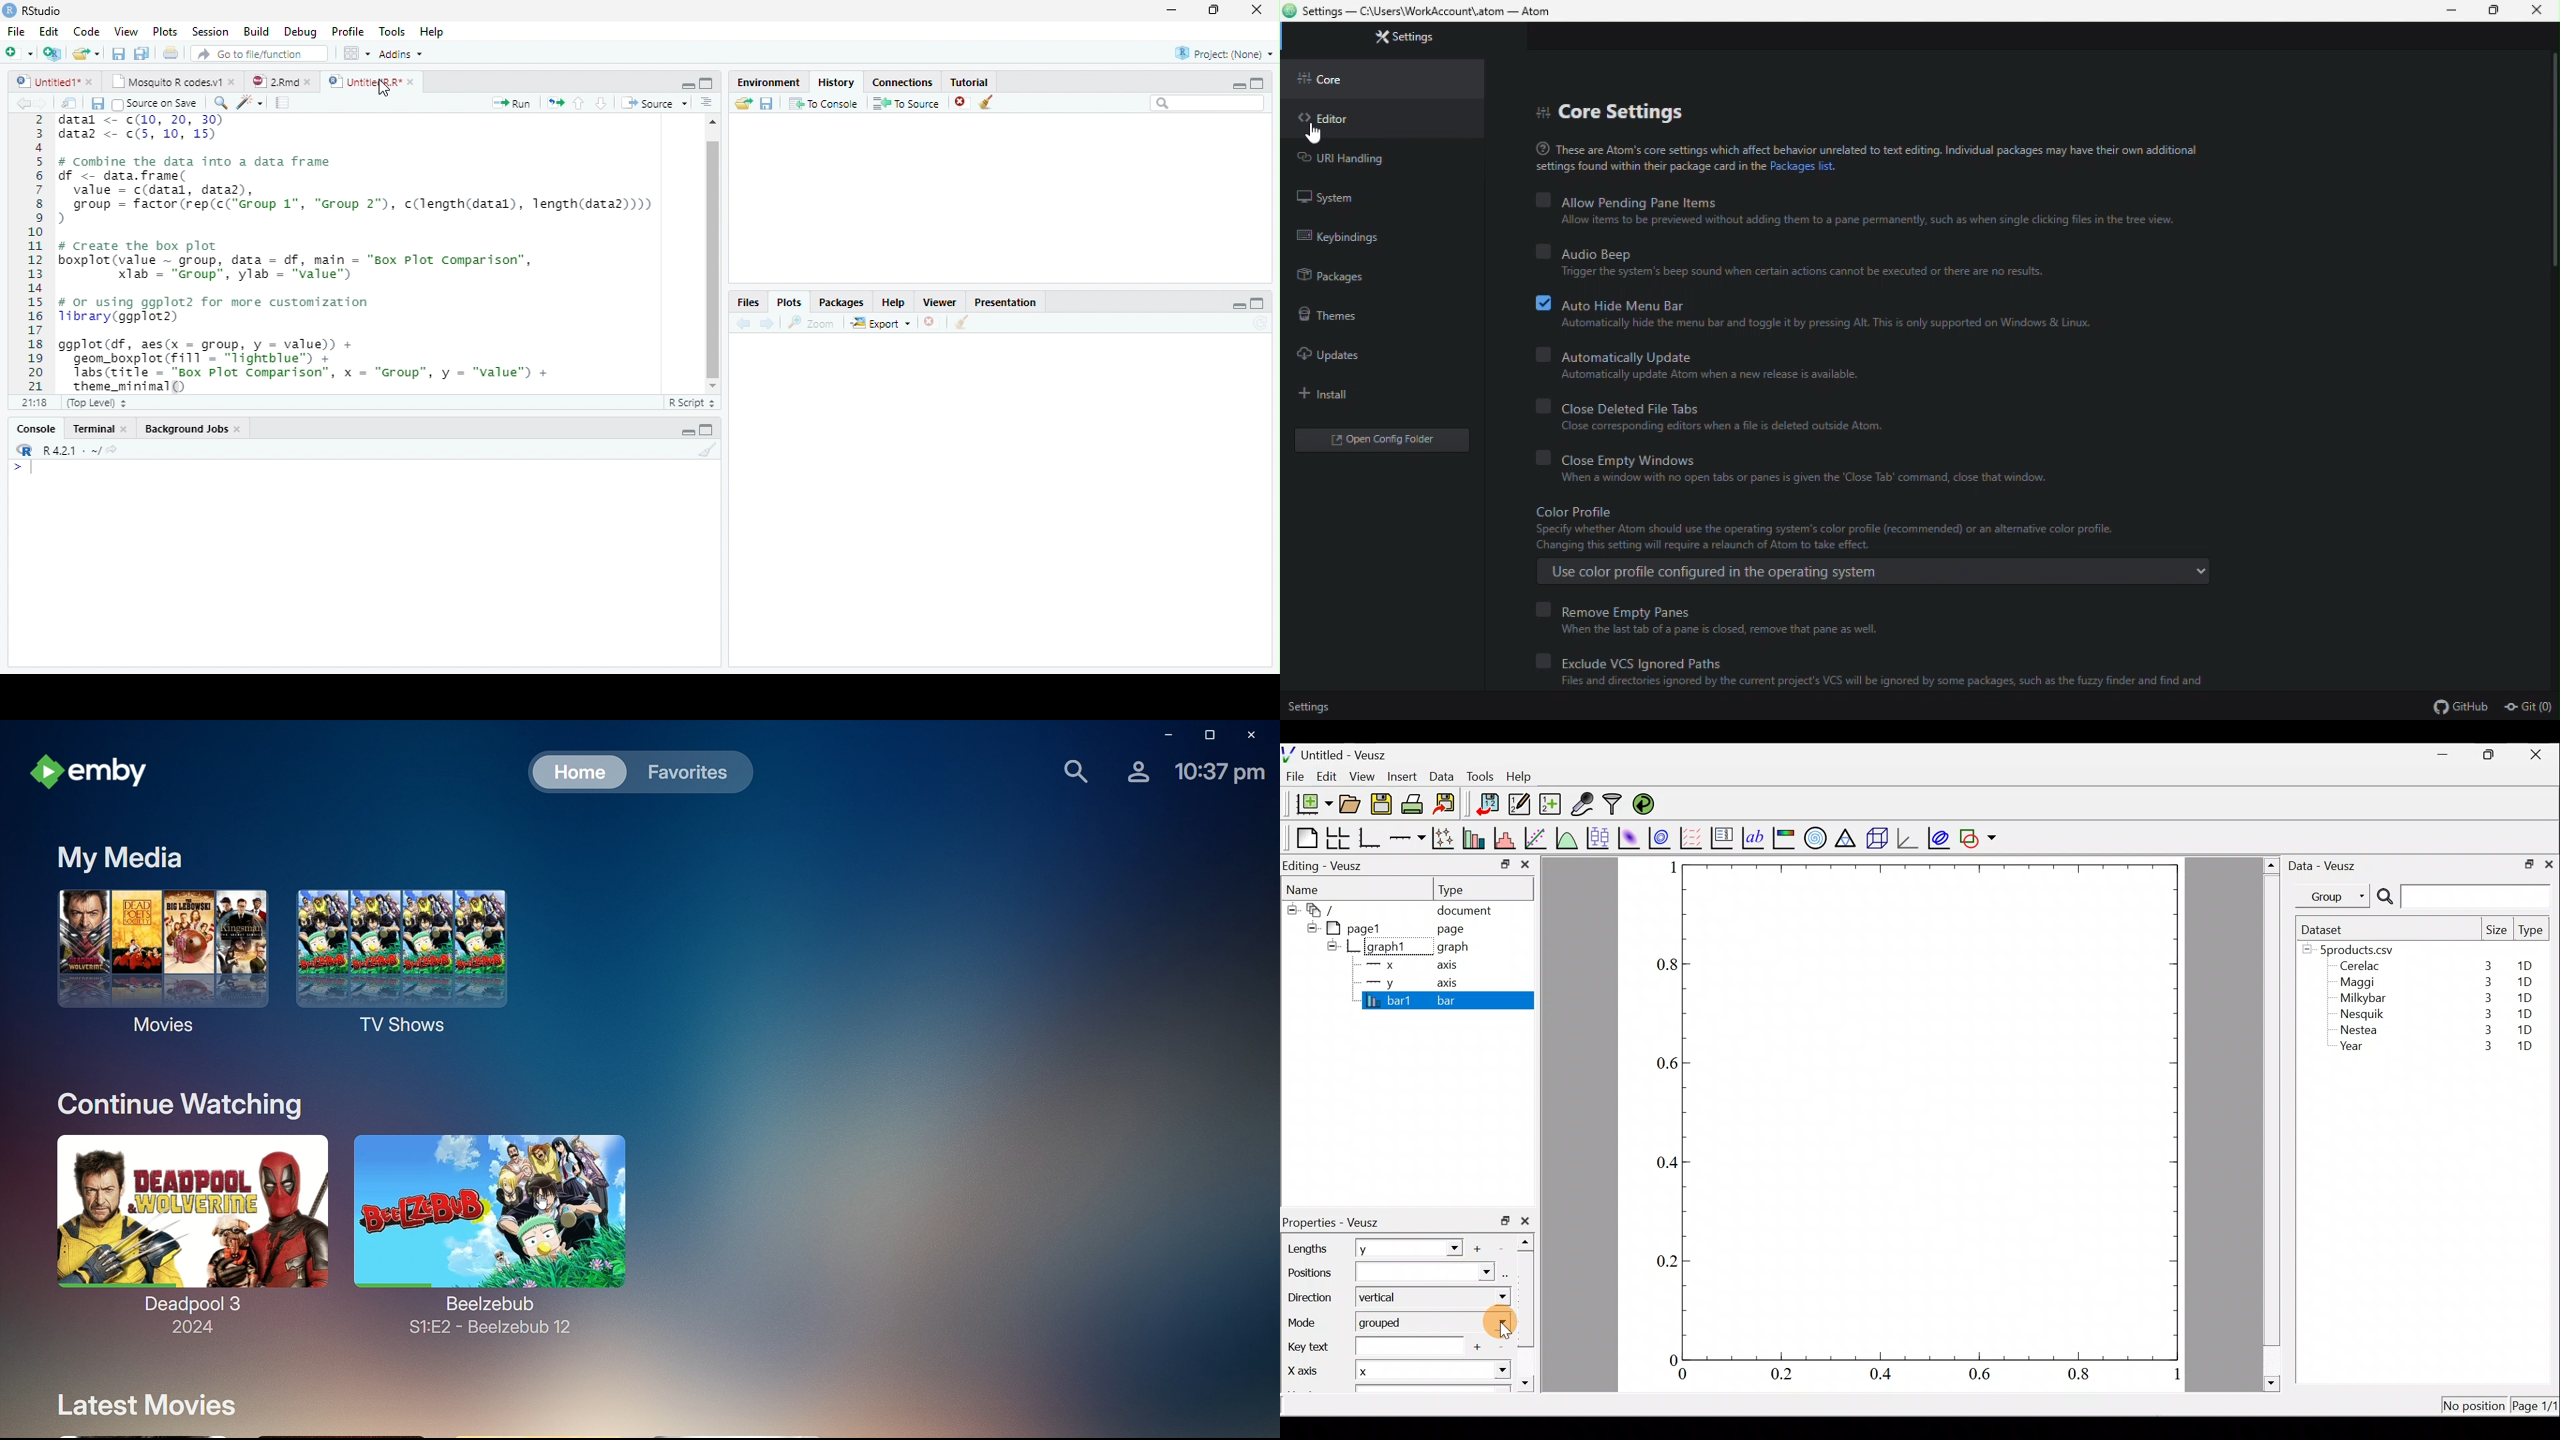 The width and height of the screenshot is (2576, 1456). Describe the element at coordinates (364, 82) in the screenshot. I see `UntitledR.R*` at that location.